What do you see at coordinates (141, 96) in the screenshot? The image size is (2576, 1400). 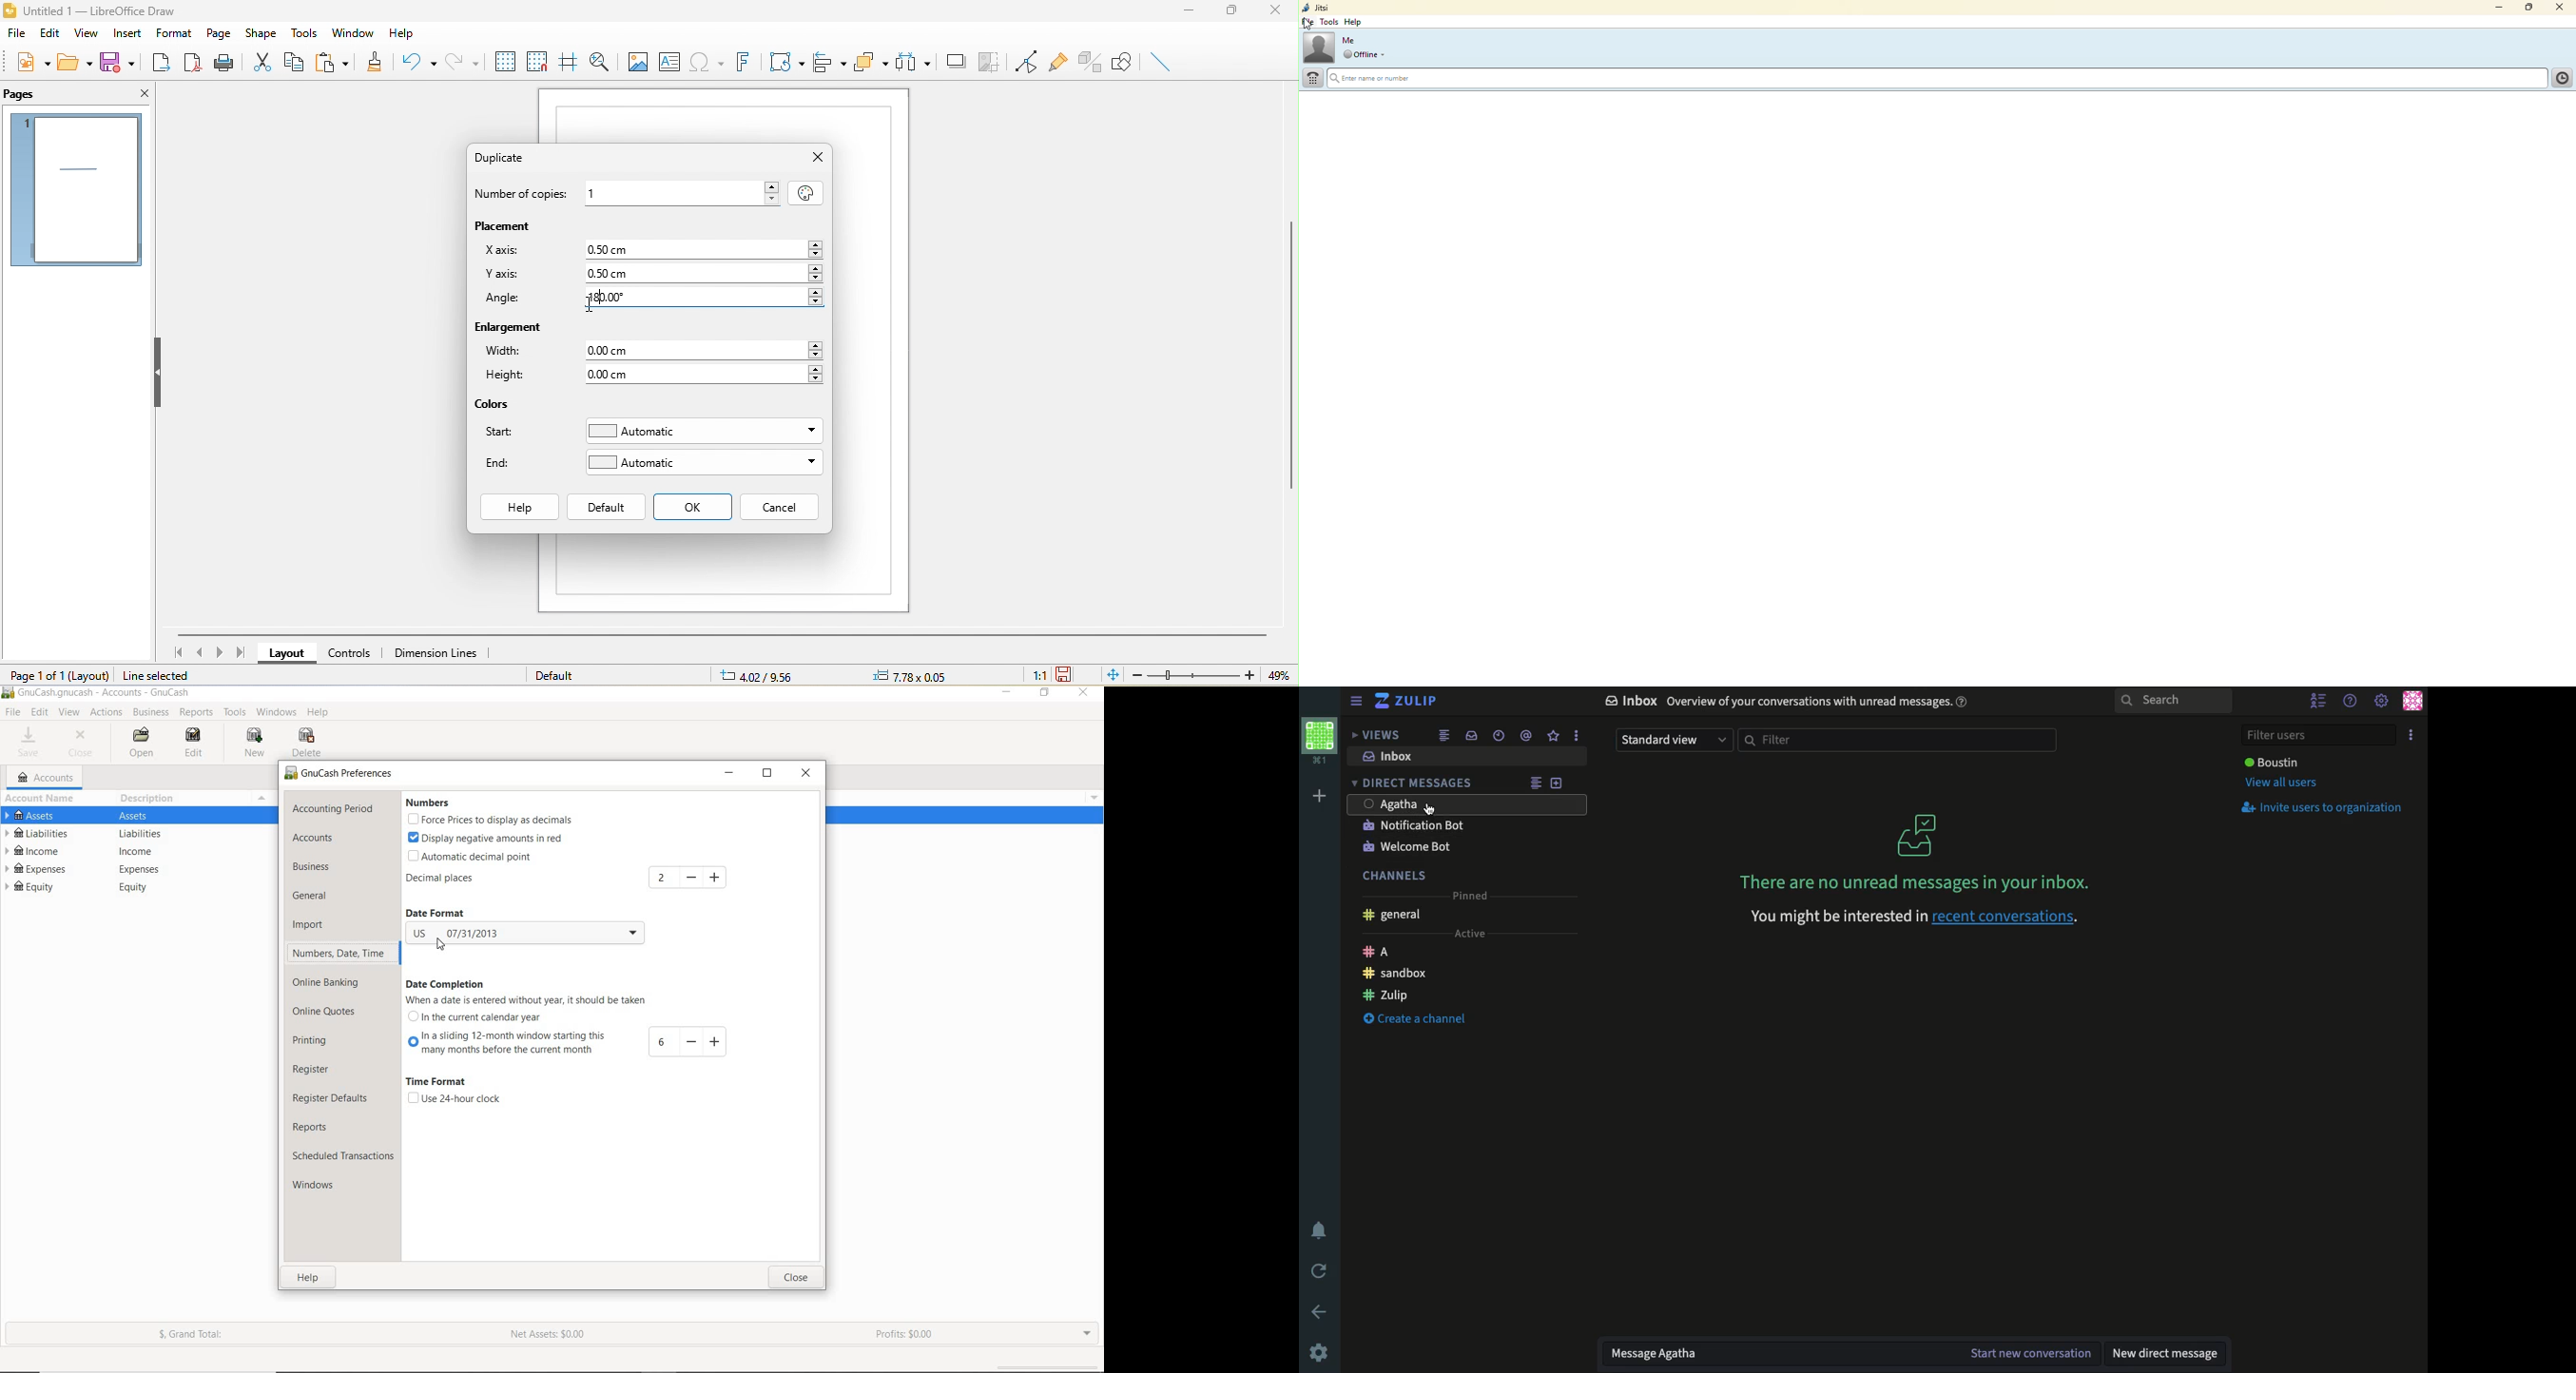 I see `close` at bounding box center [141, 96].